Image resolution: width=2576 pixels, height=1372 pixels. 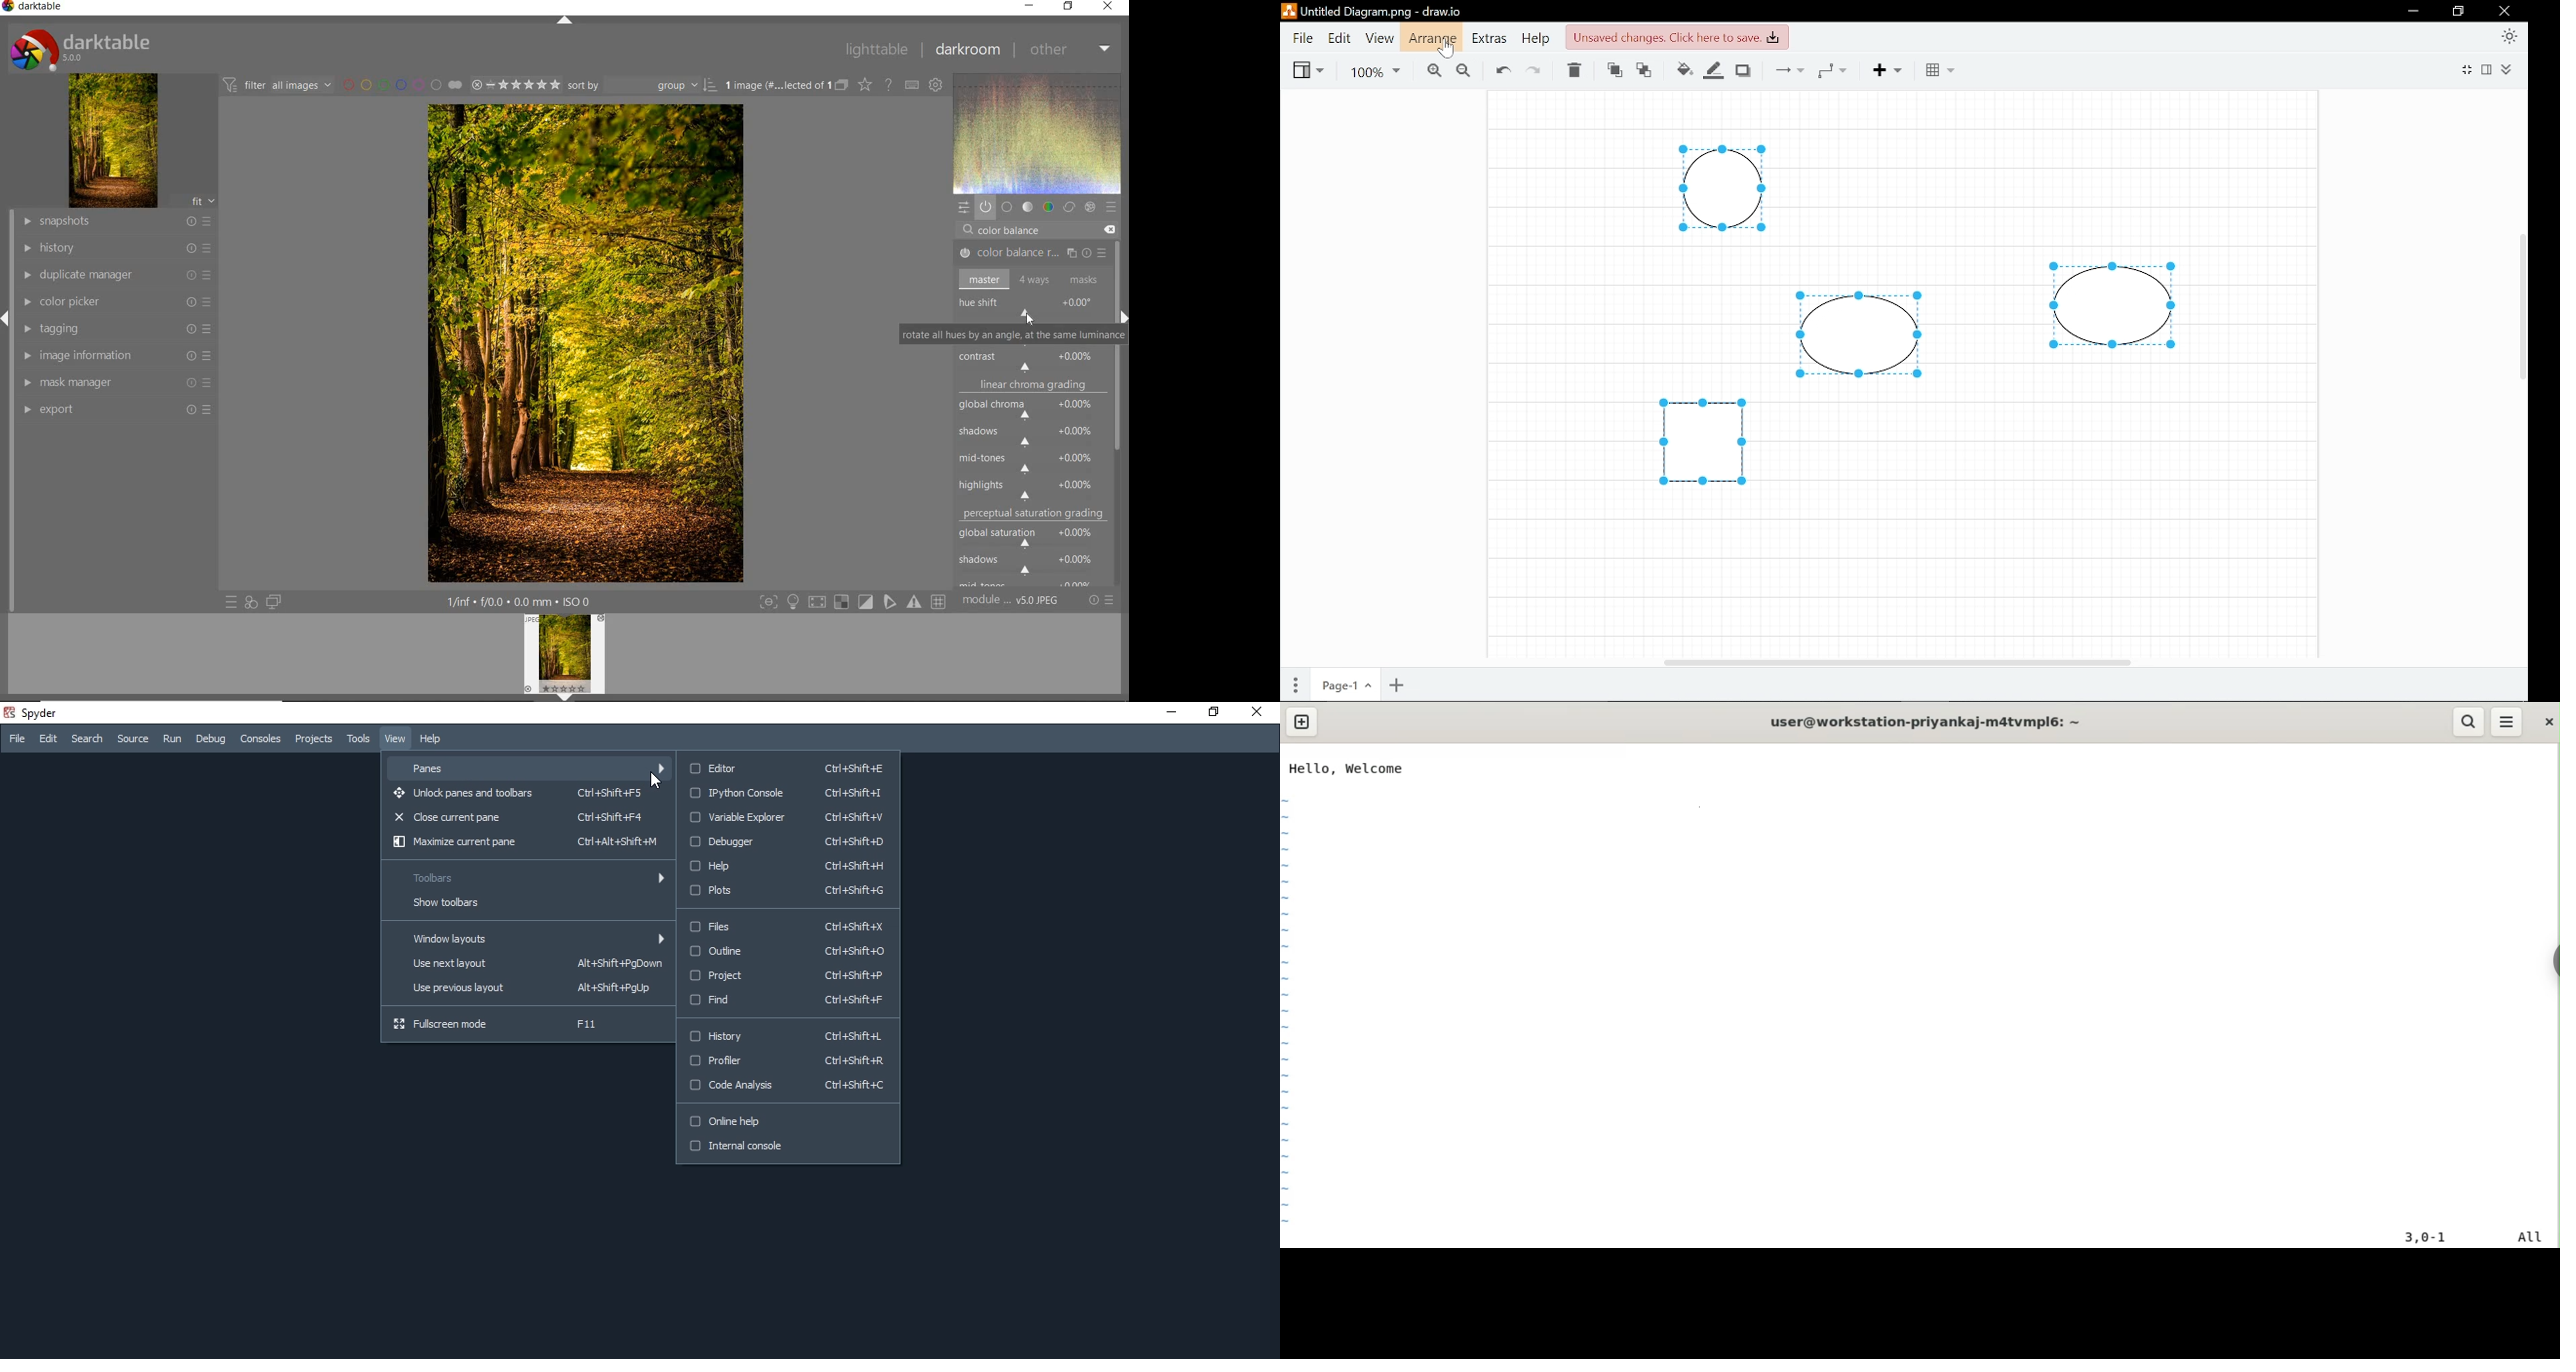 What do you see at coordinates (642, 85) in the screenshot?
I see `sort` at bounding box center [642, 85].